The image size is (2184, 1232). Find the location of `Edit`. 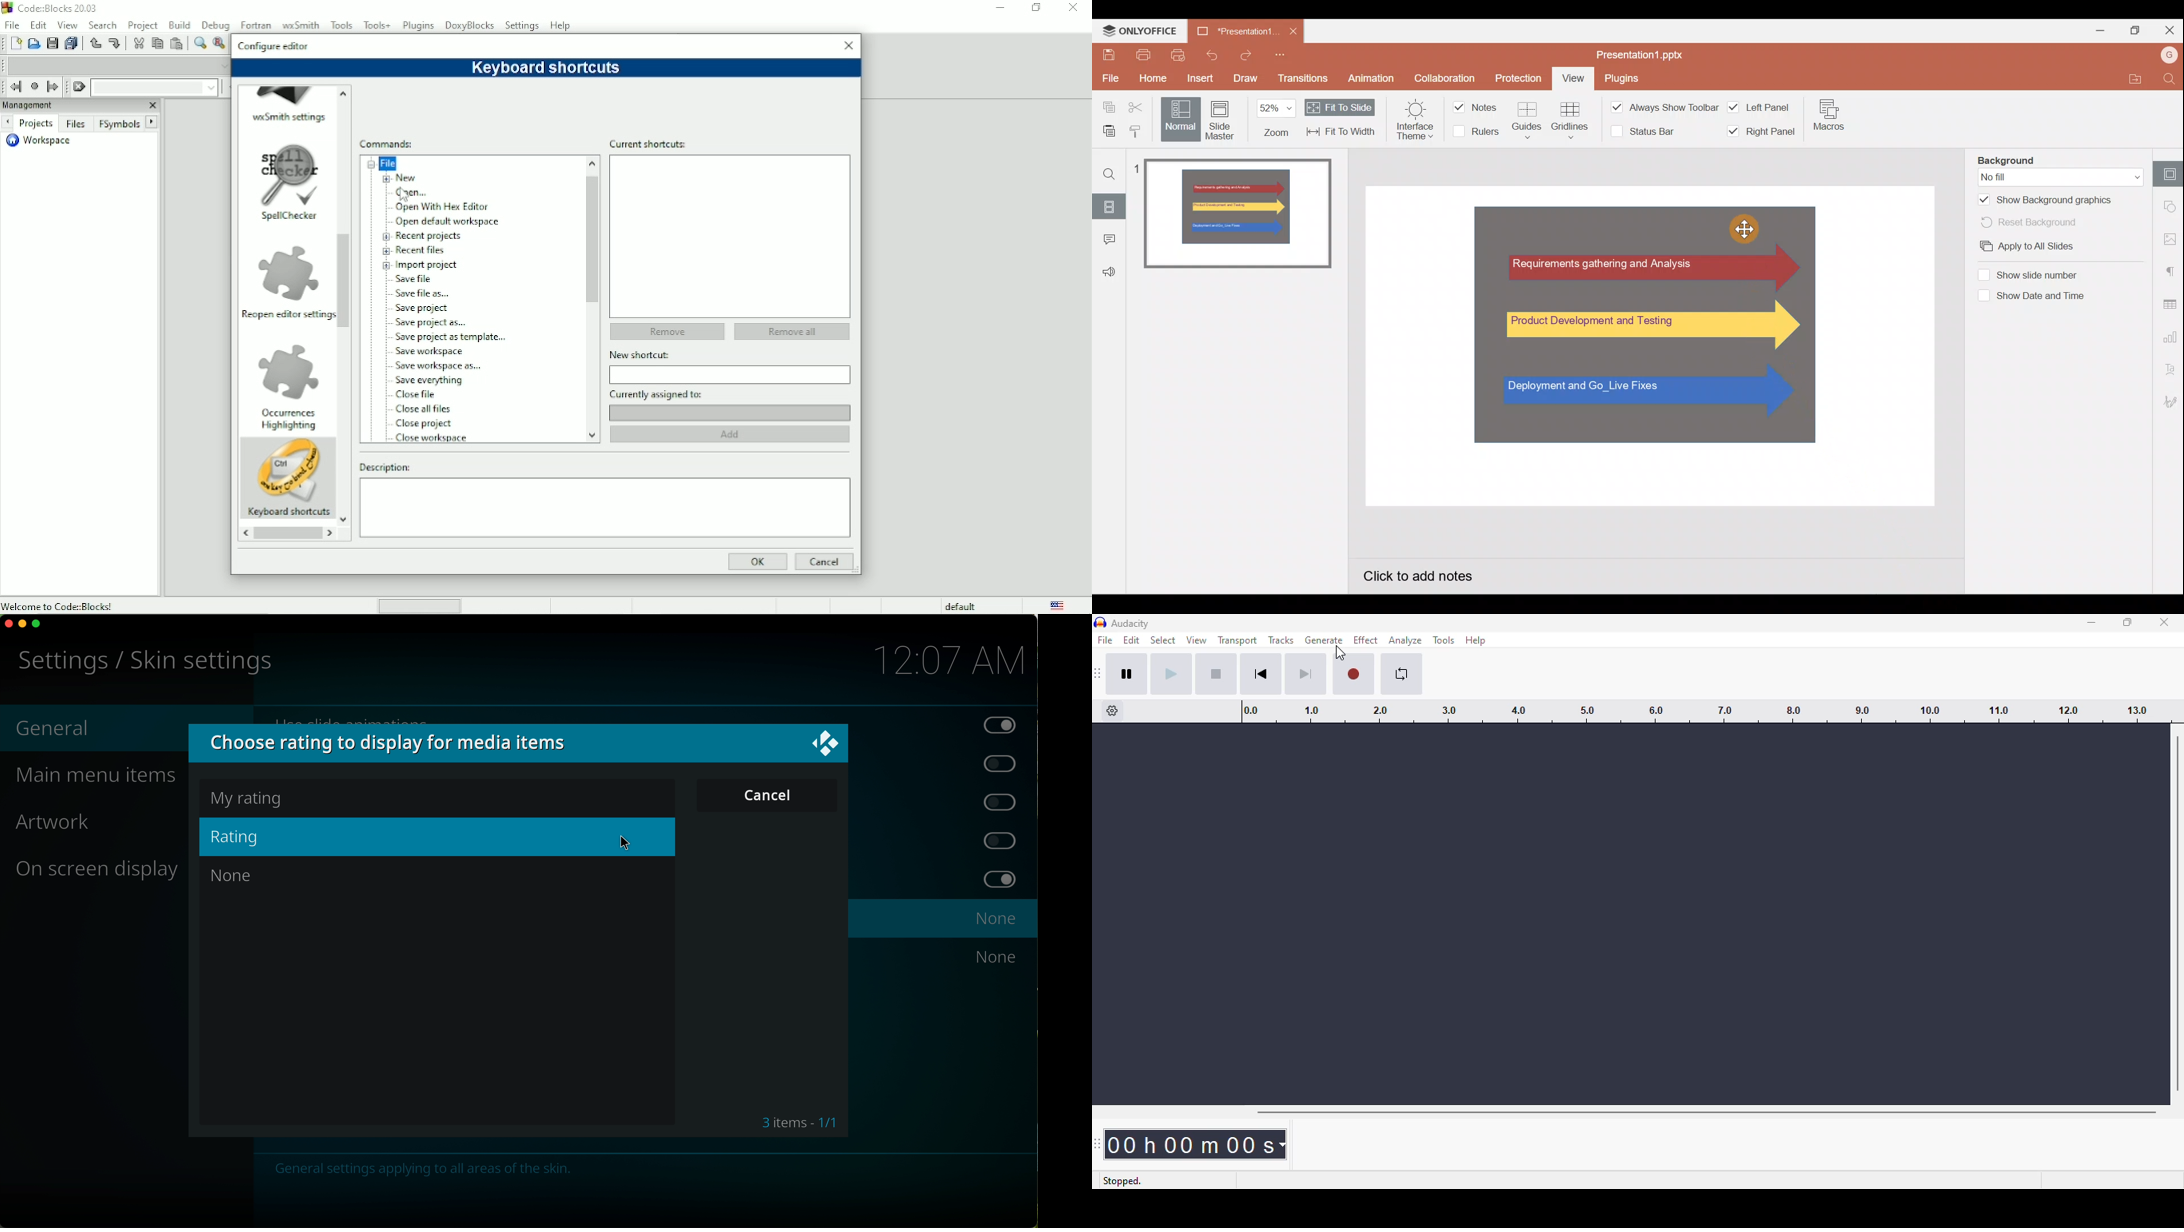

Edit is located at coordinates (38, 25).